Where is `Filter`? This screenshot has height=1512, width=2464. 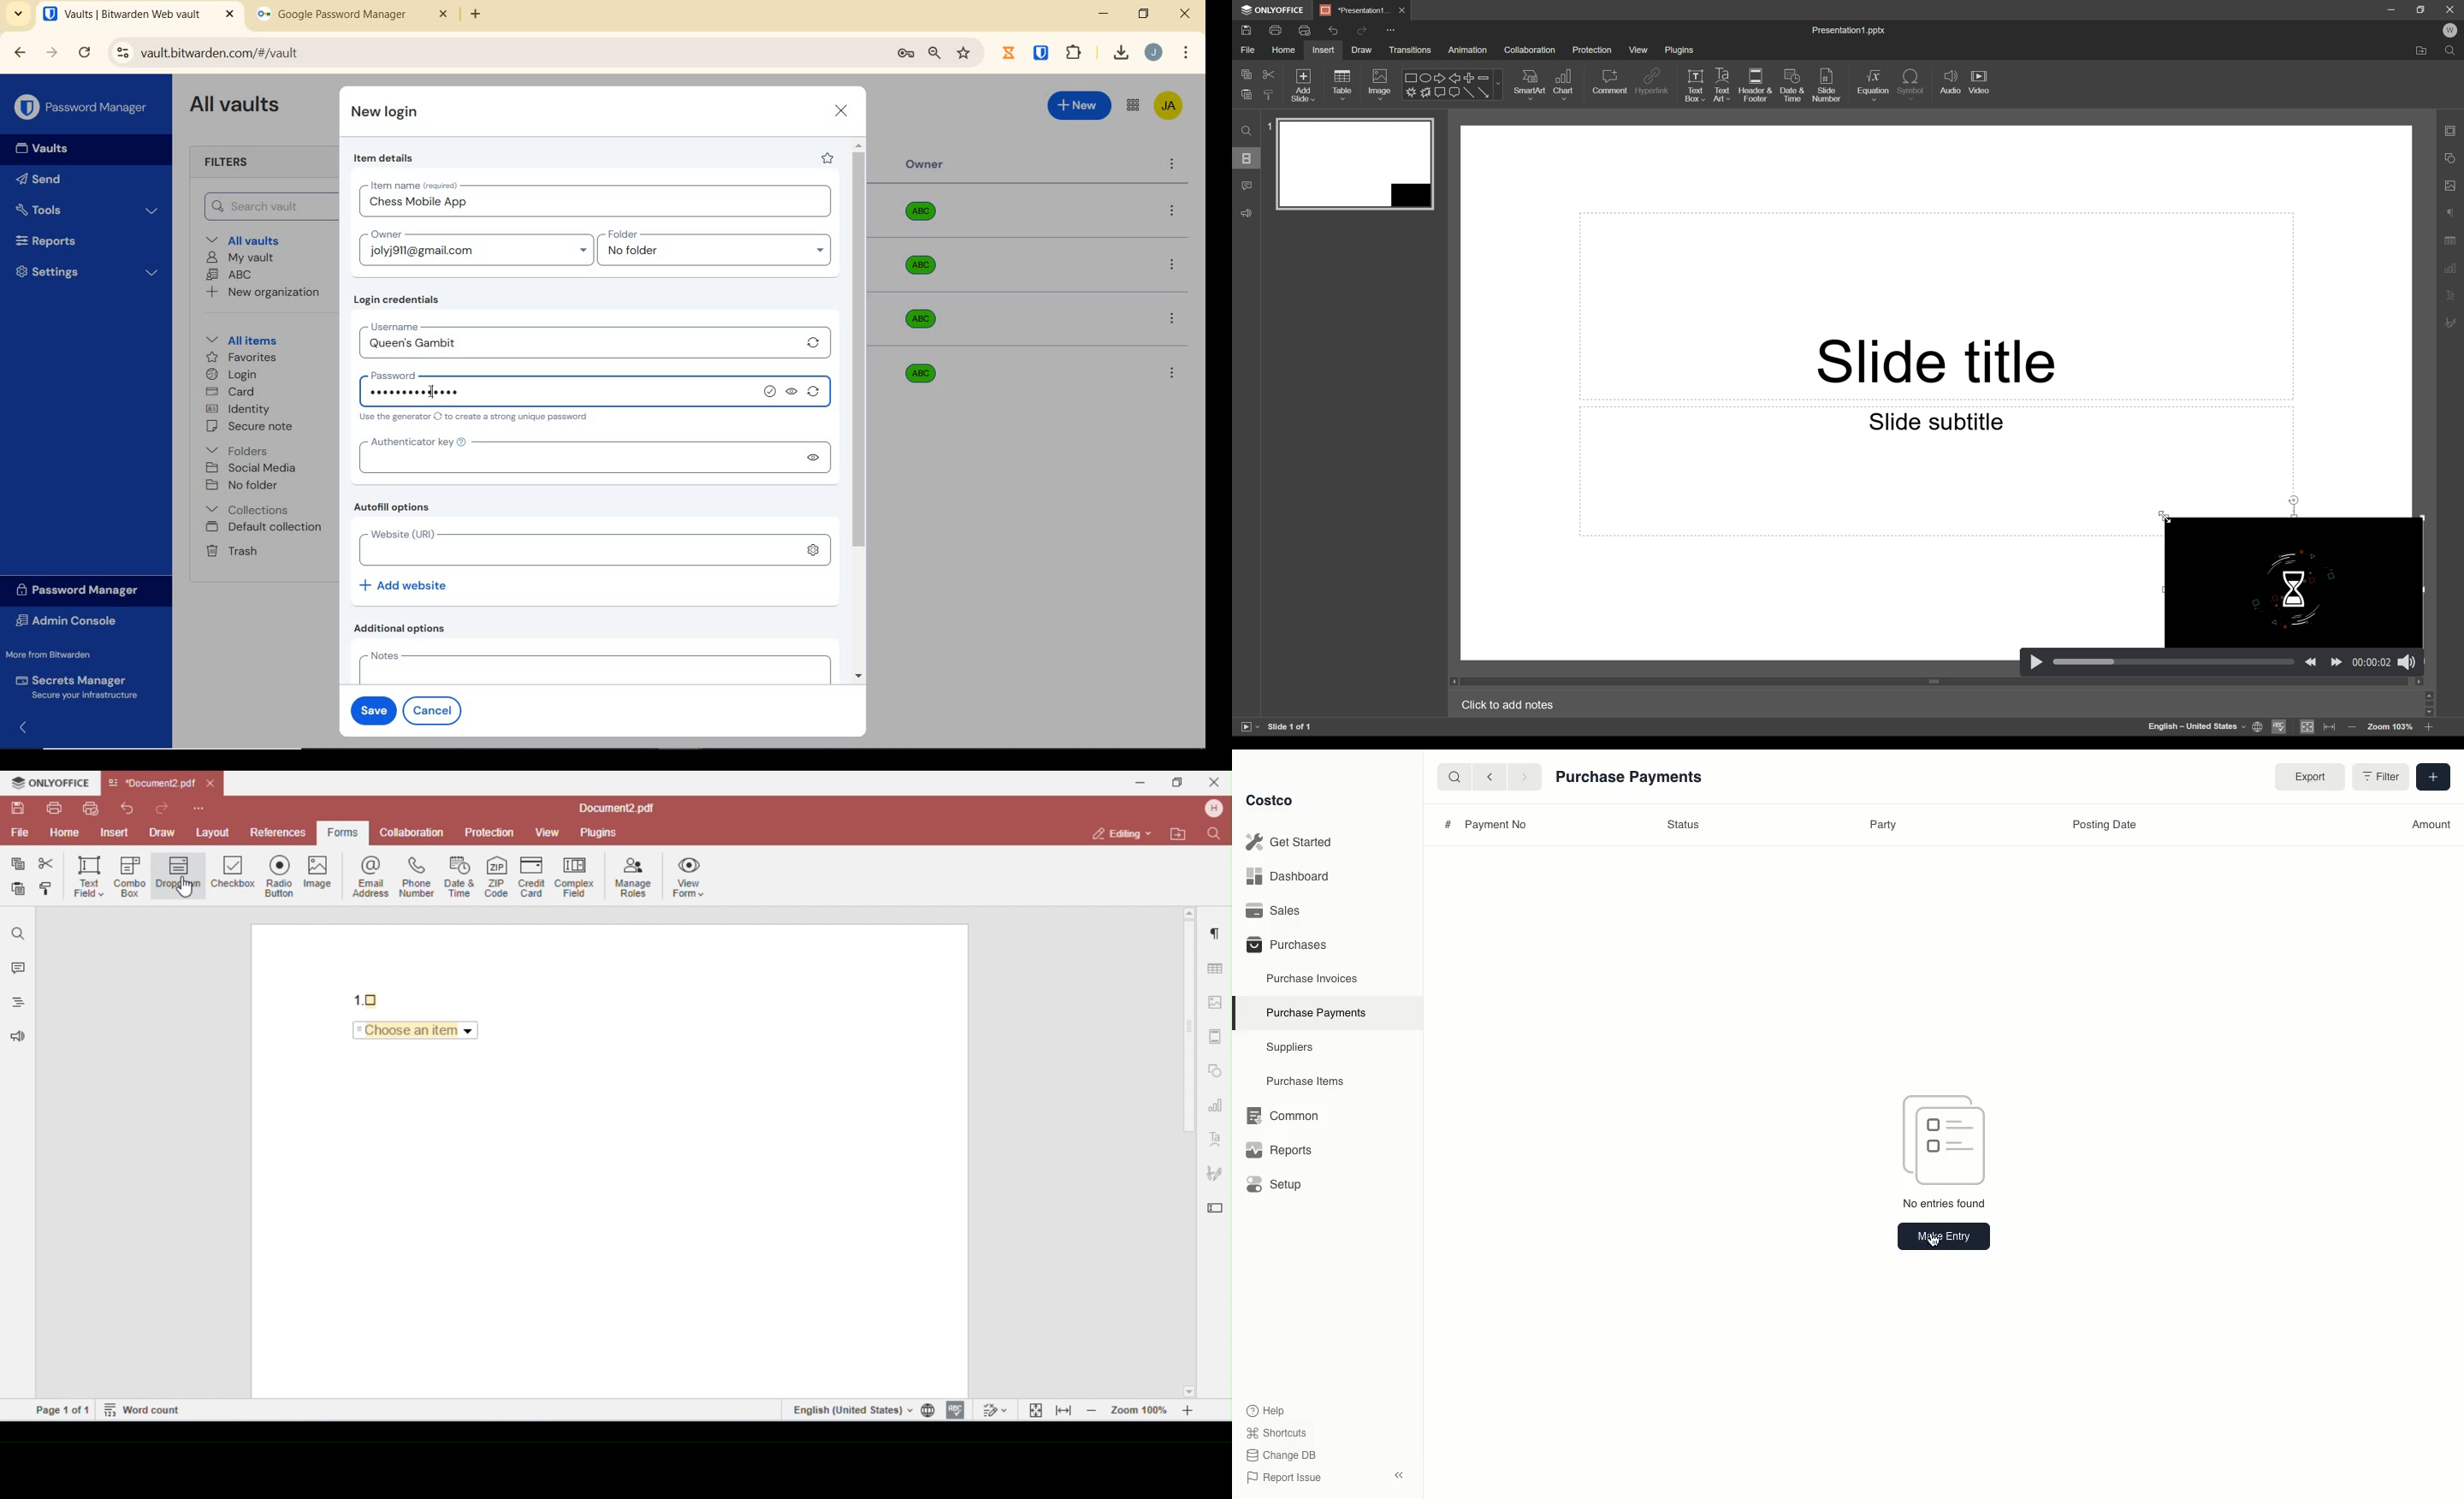
Filter is located at coordinates (2379, 779).